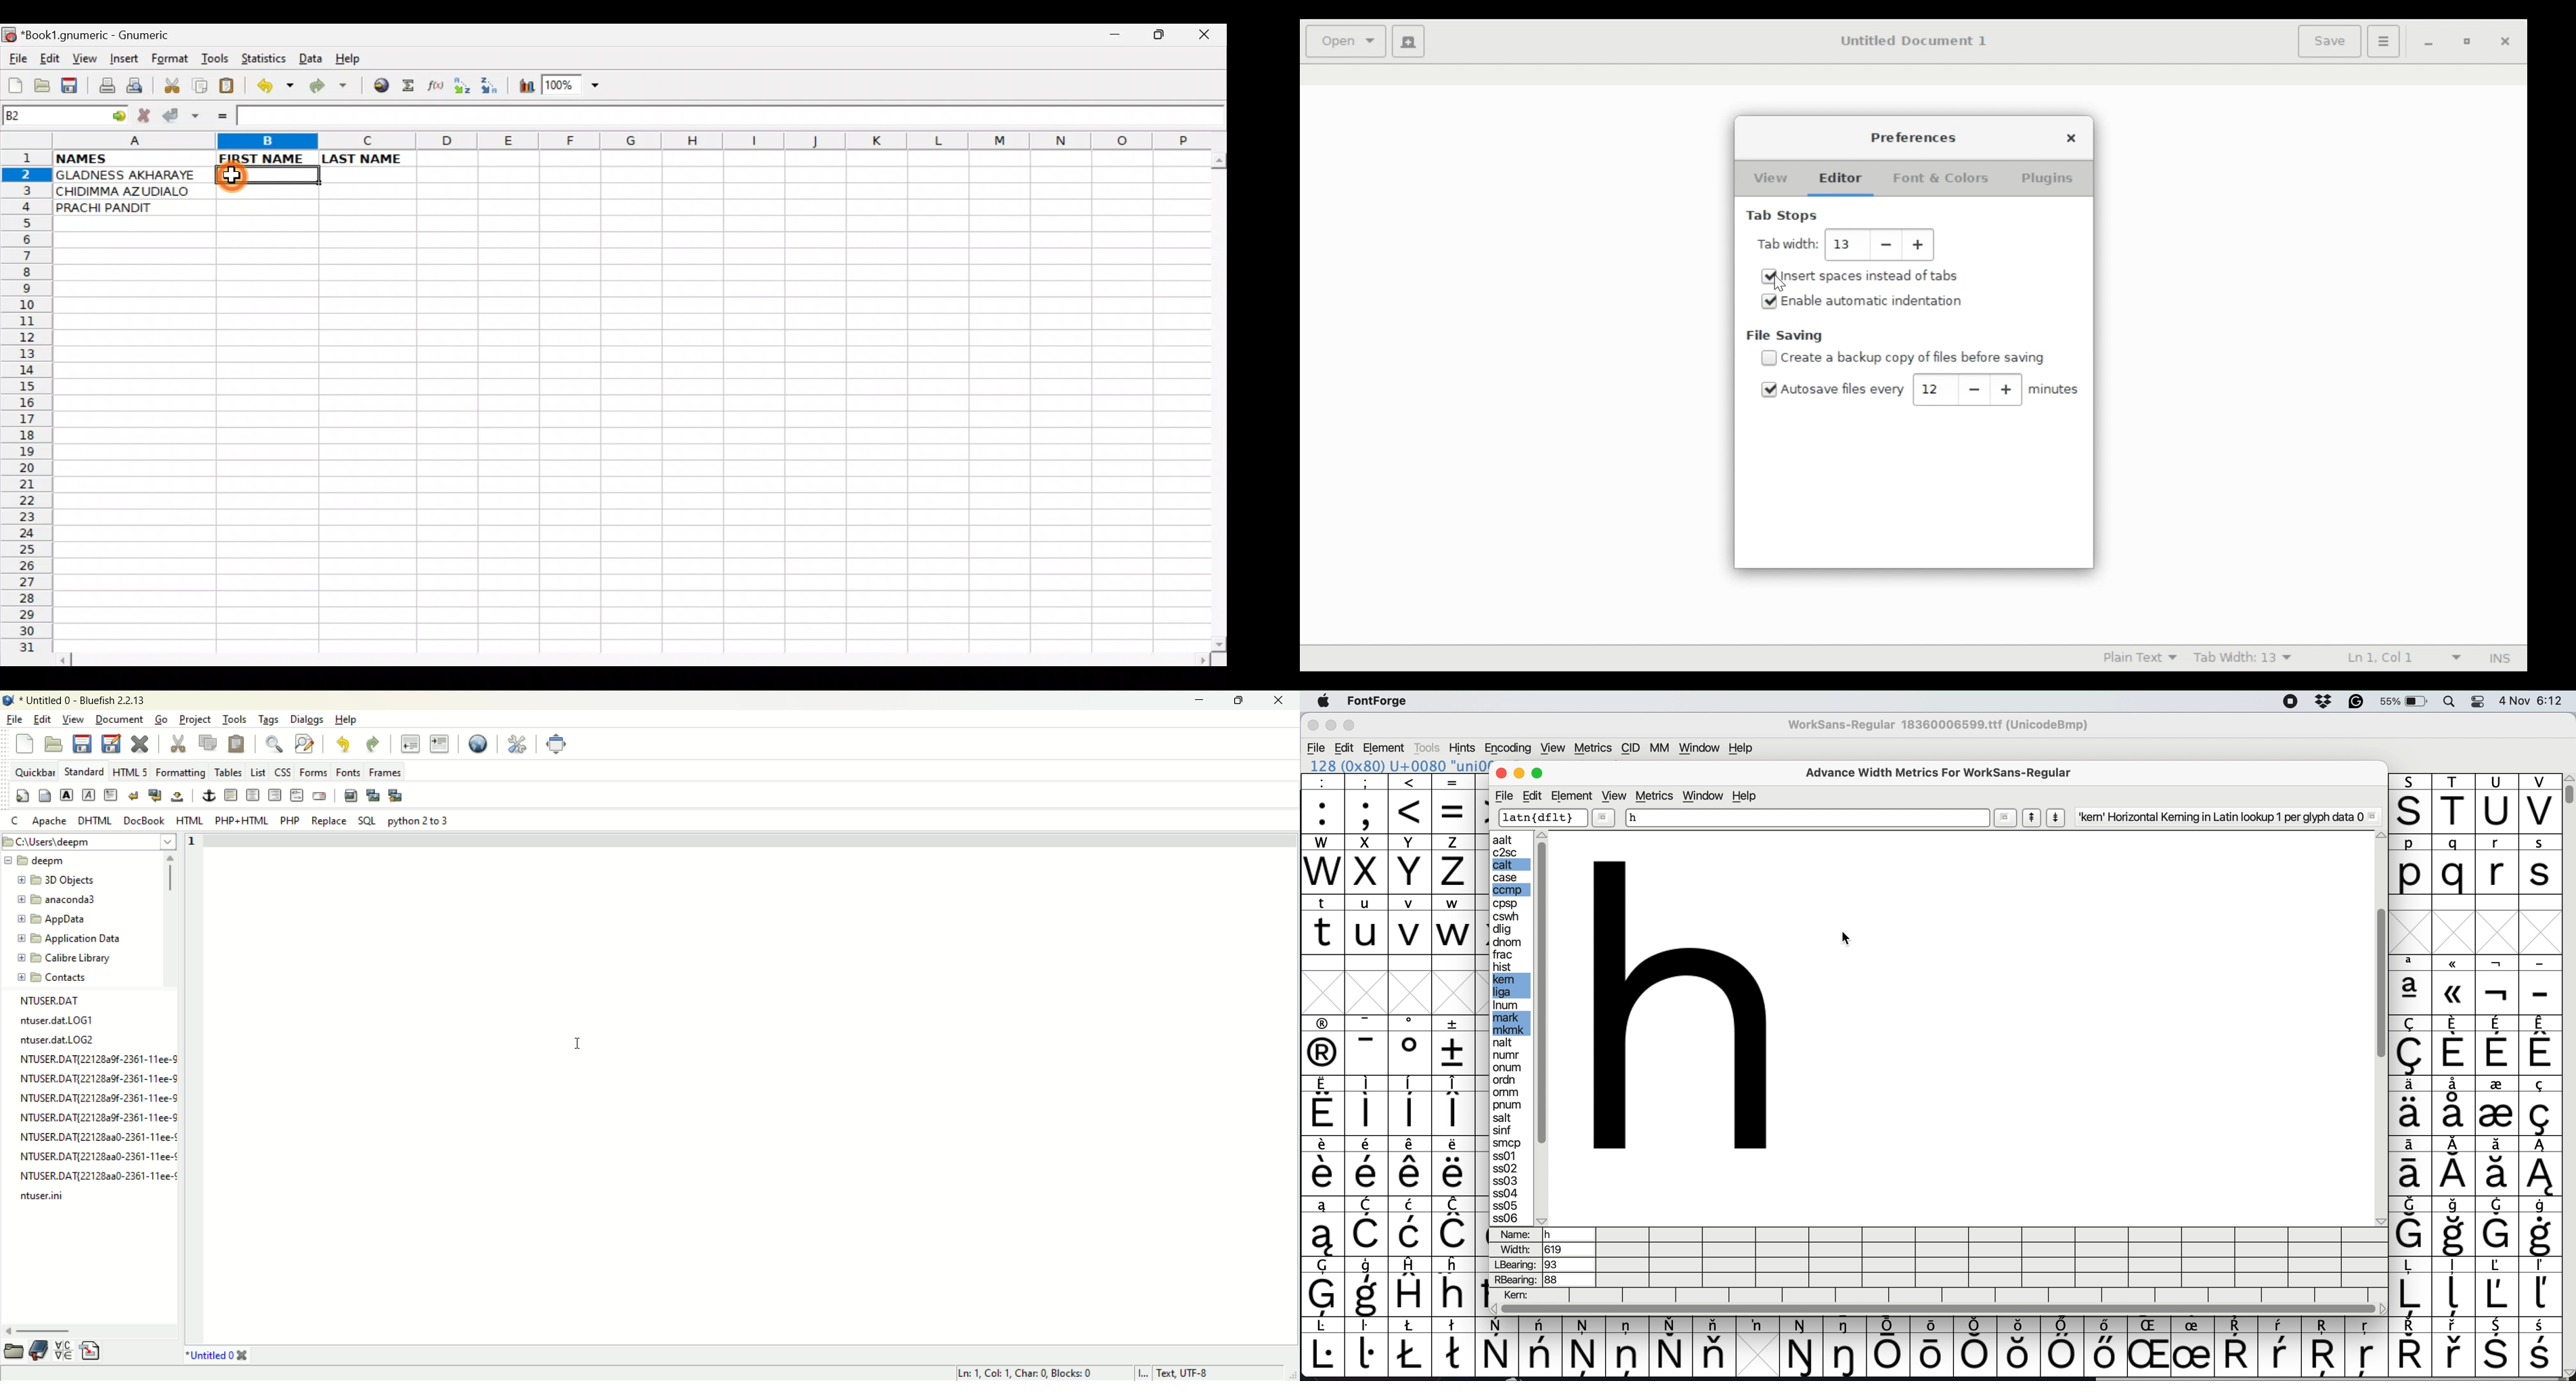 The height and width of the screenshot is (1400, 2576). I want to click on fonts, so click(350, 772).